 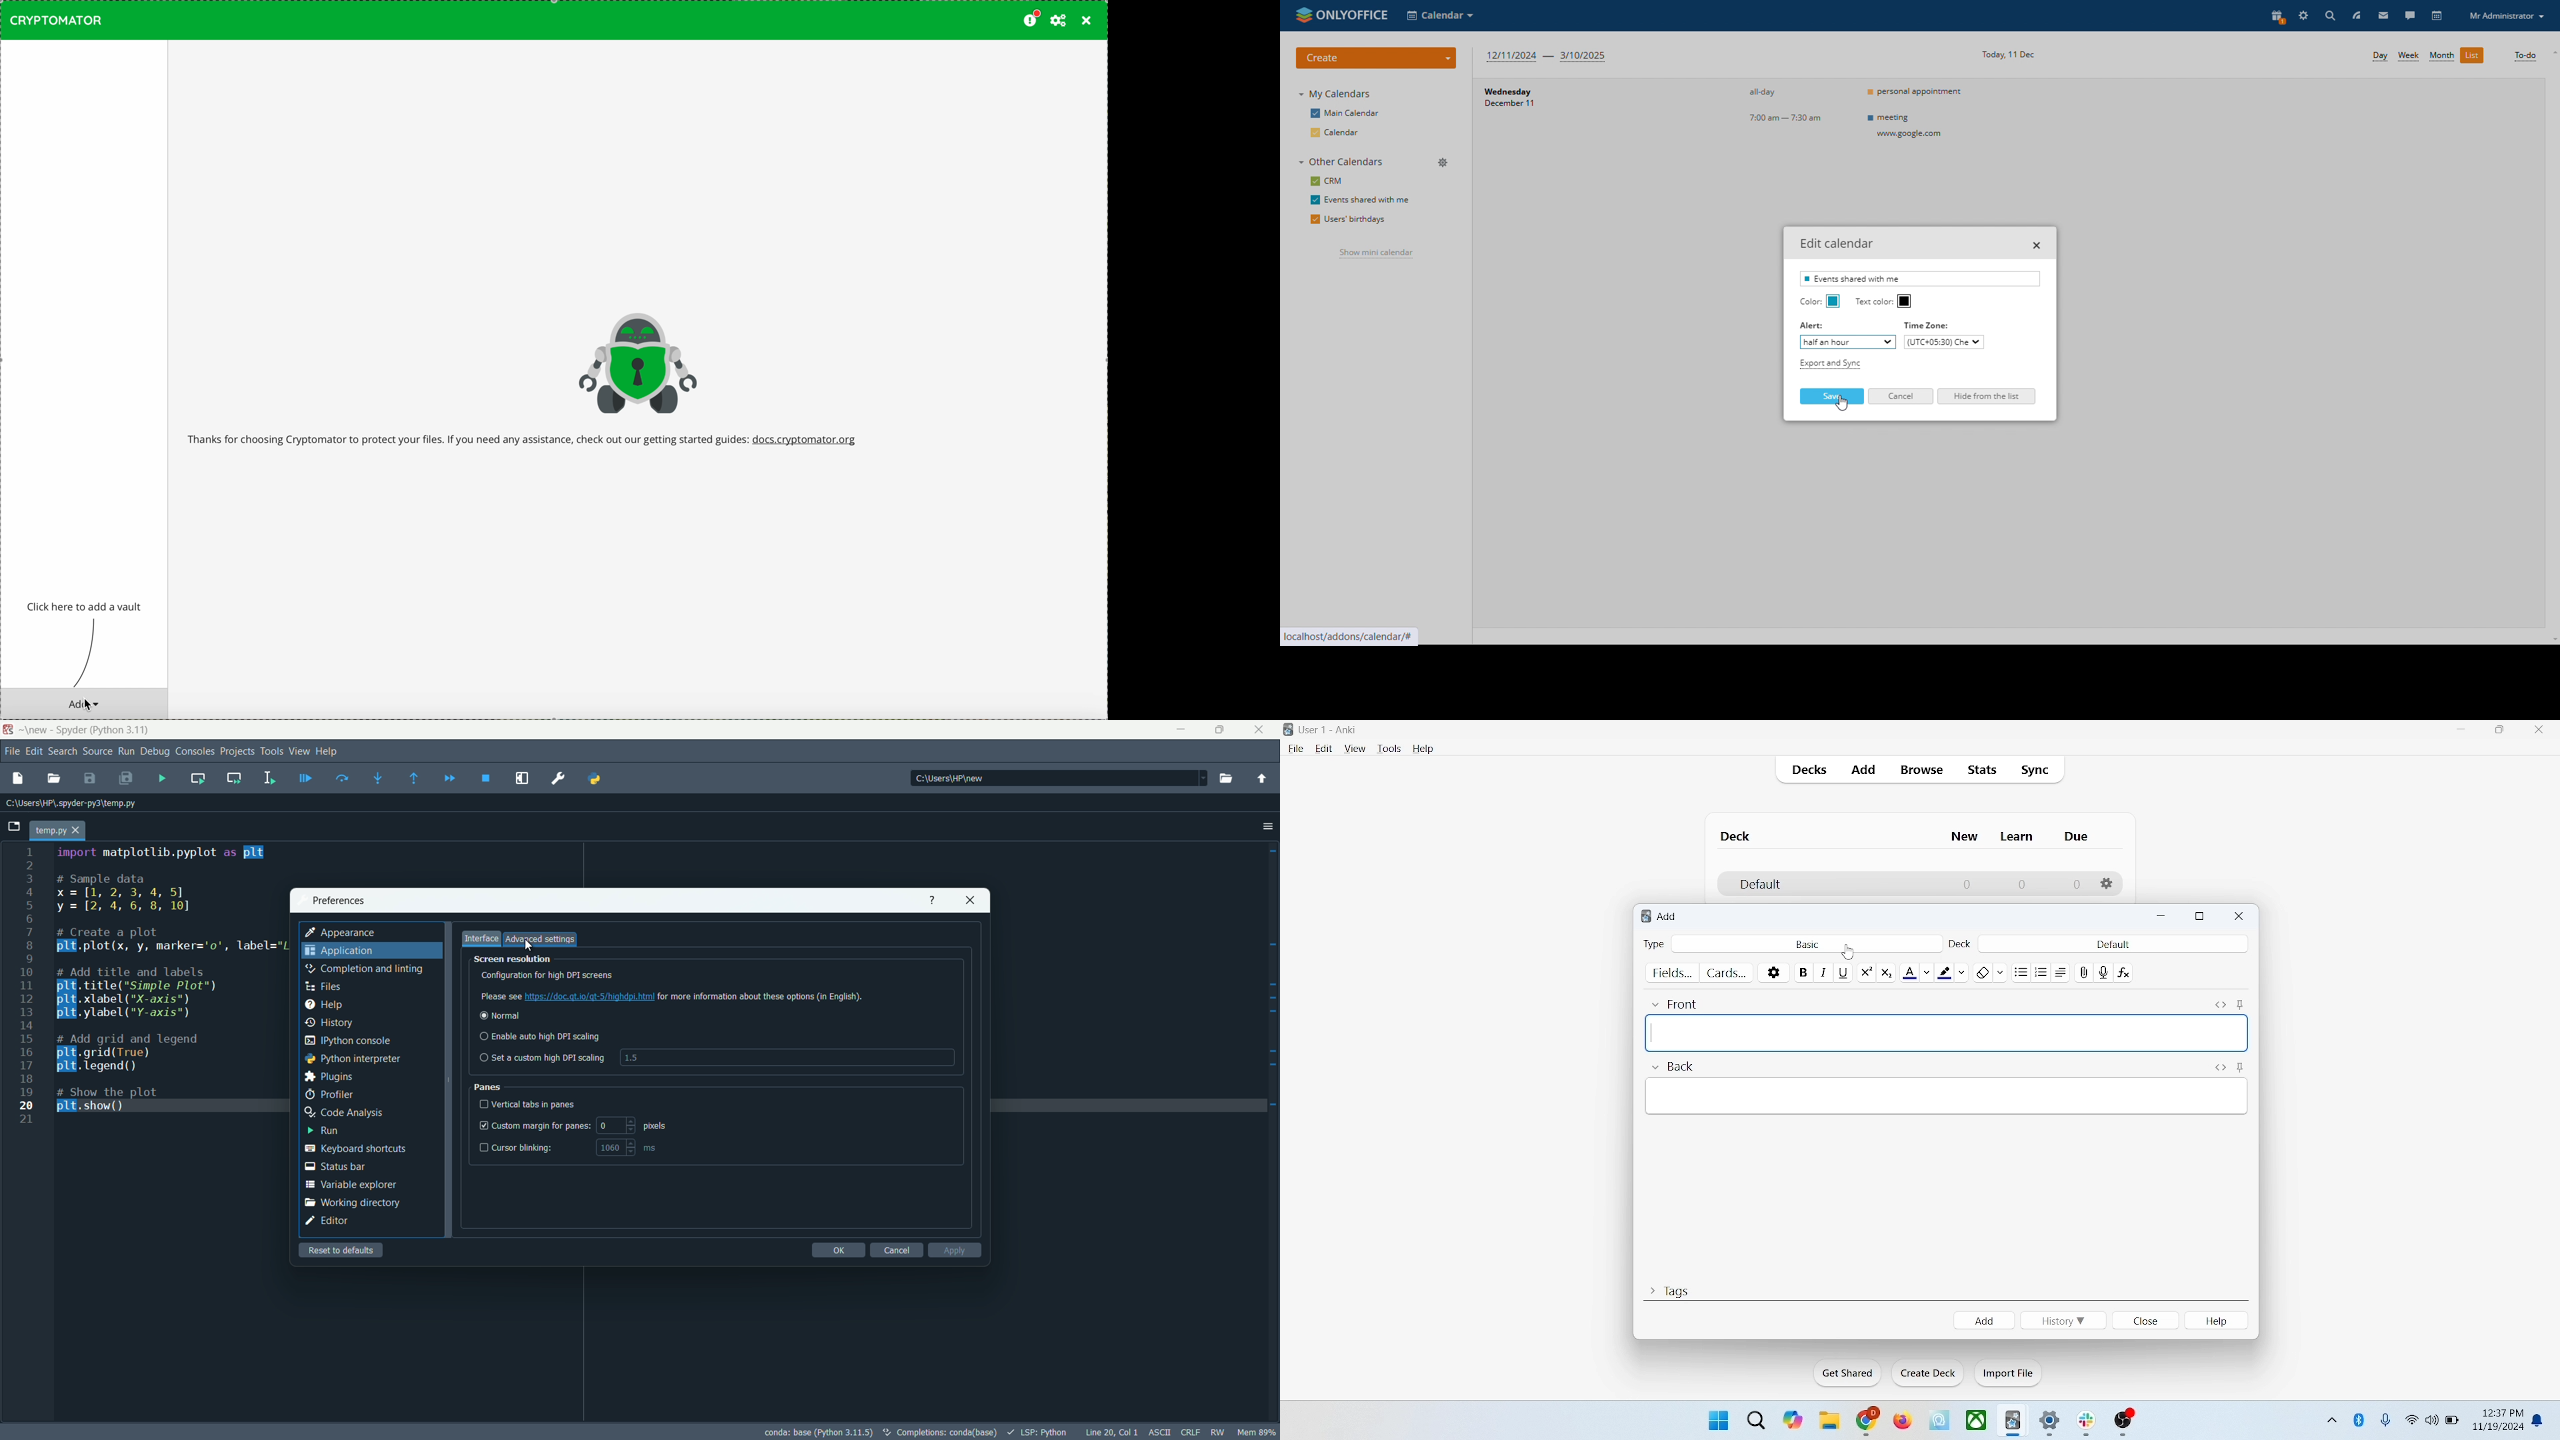 I want to click on maximize, so click(x=1222, y=730).